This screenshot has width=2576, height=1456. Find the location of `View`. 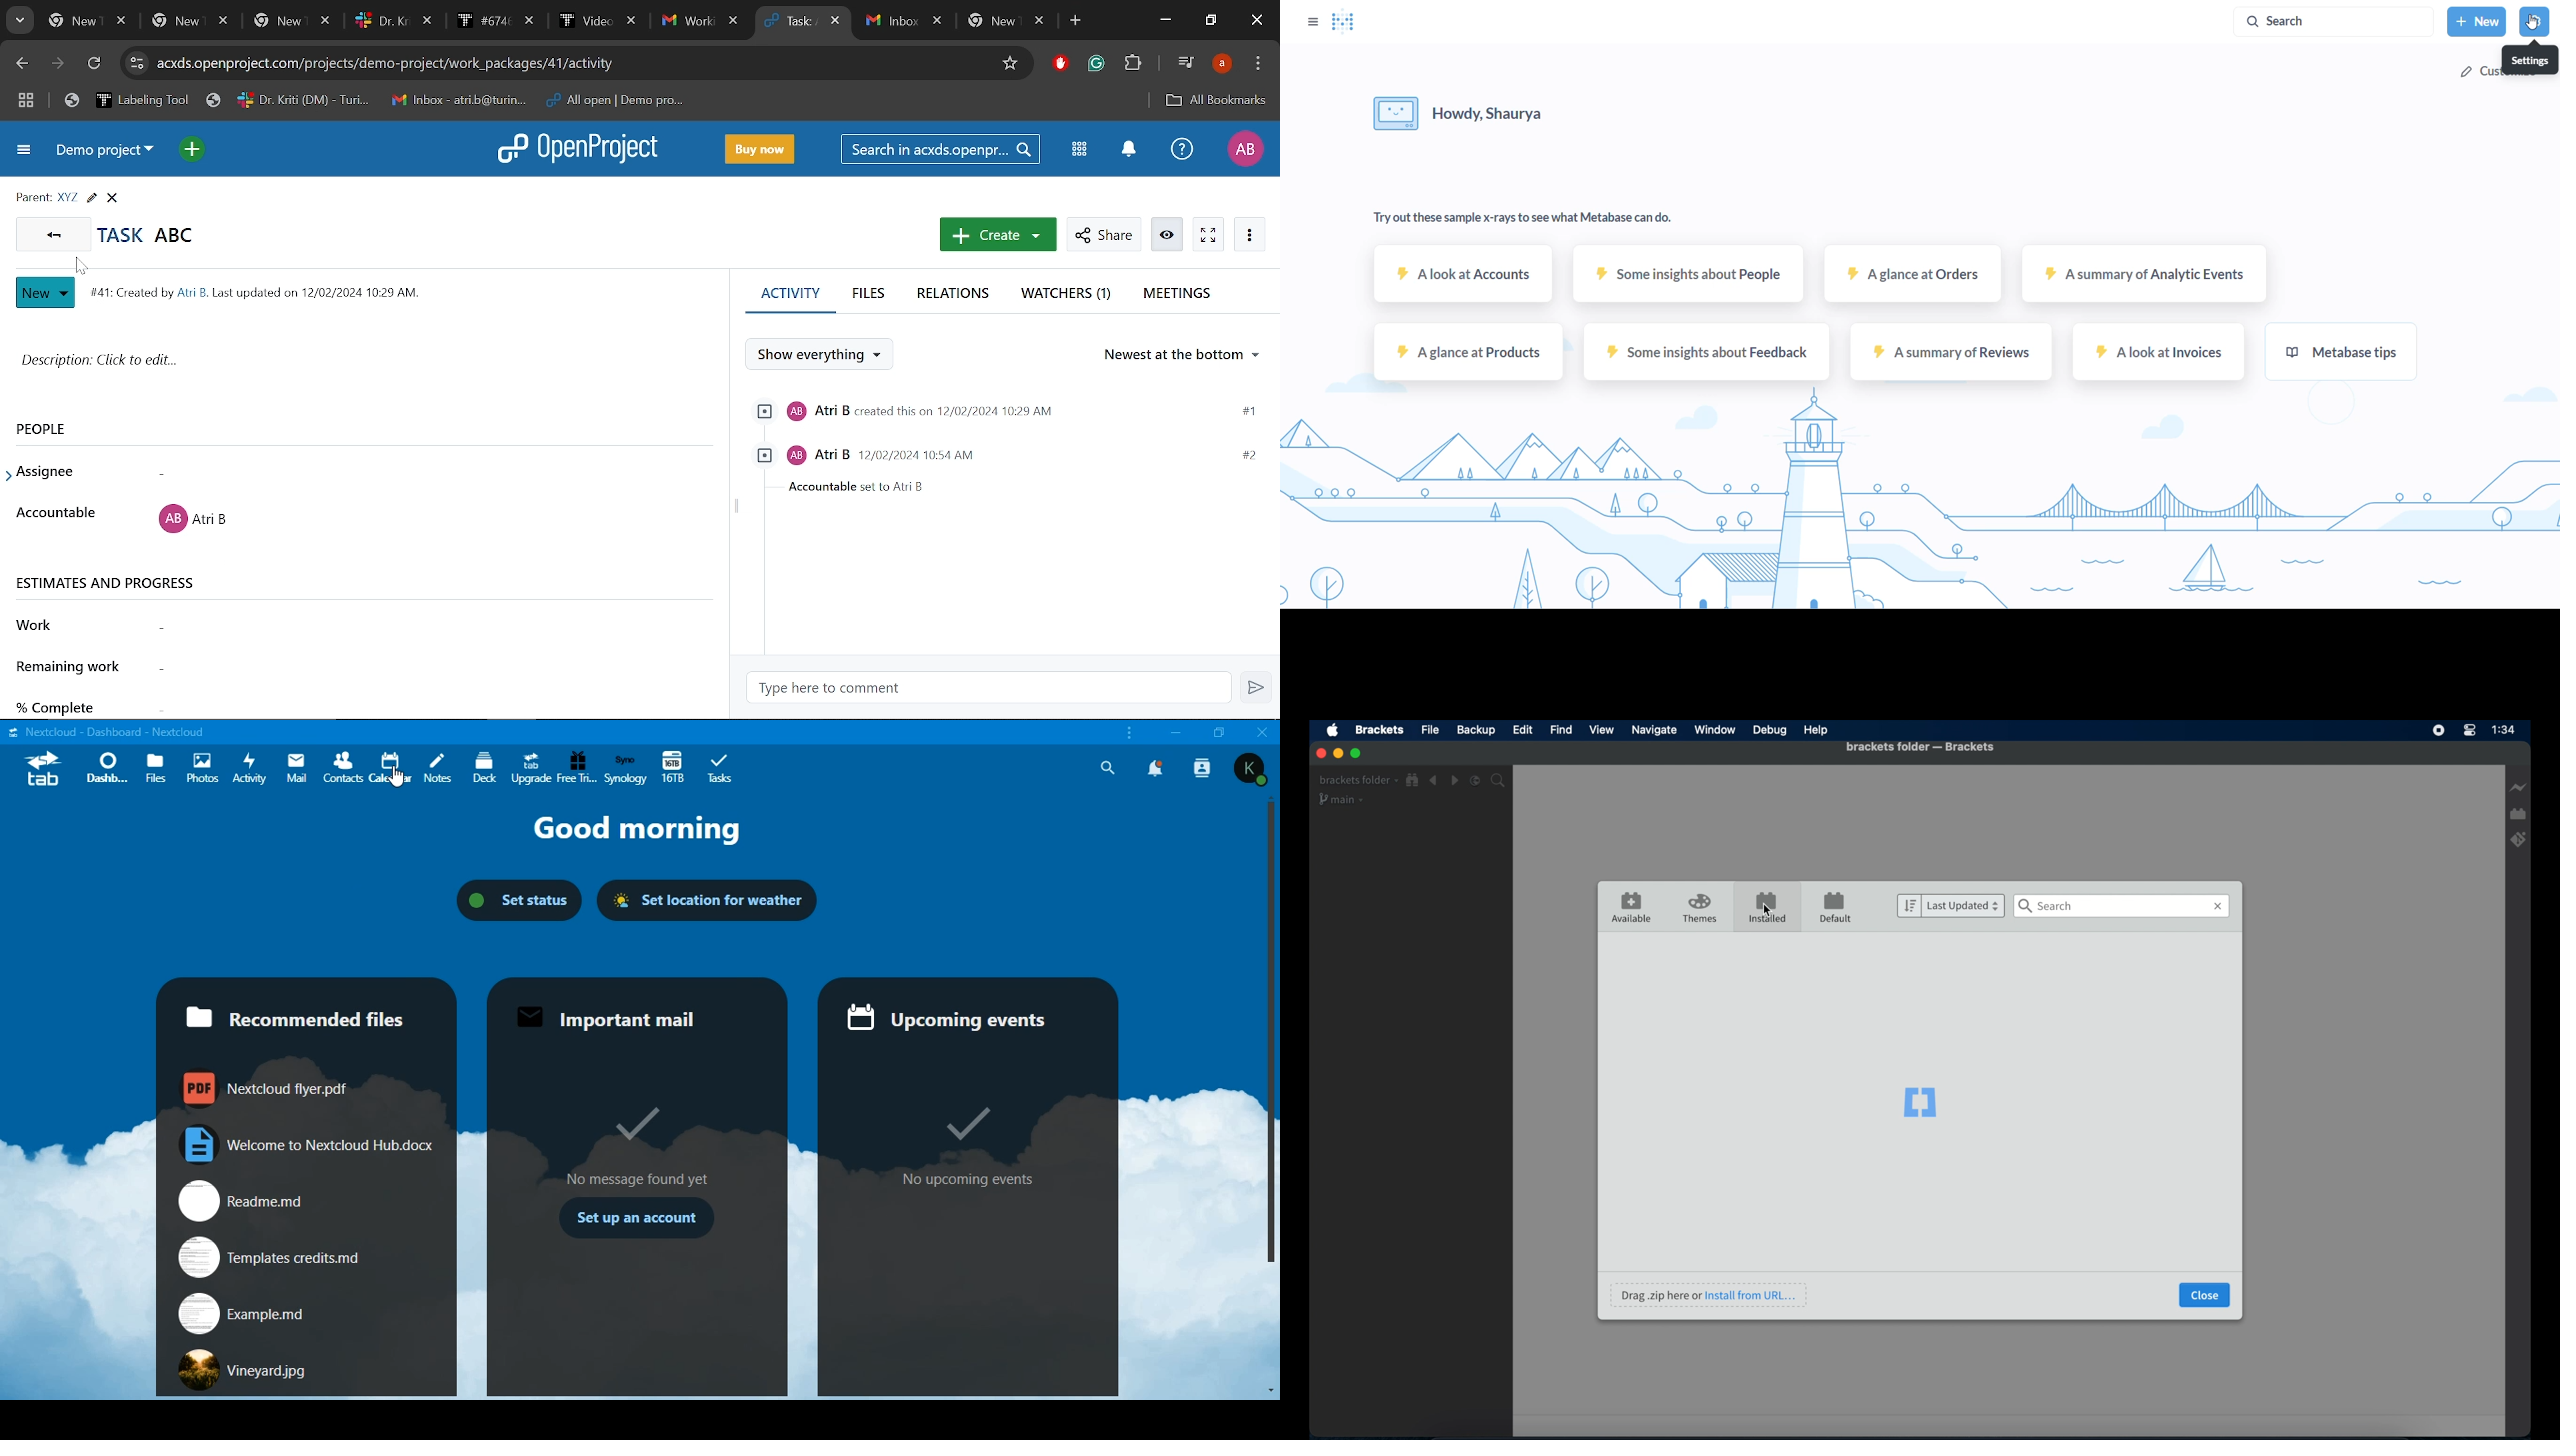

View is located at coordinates (1601, 729).